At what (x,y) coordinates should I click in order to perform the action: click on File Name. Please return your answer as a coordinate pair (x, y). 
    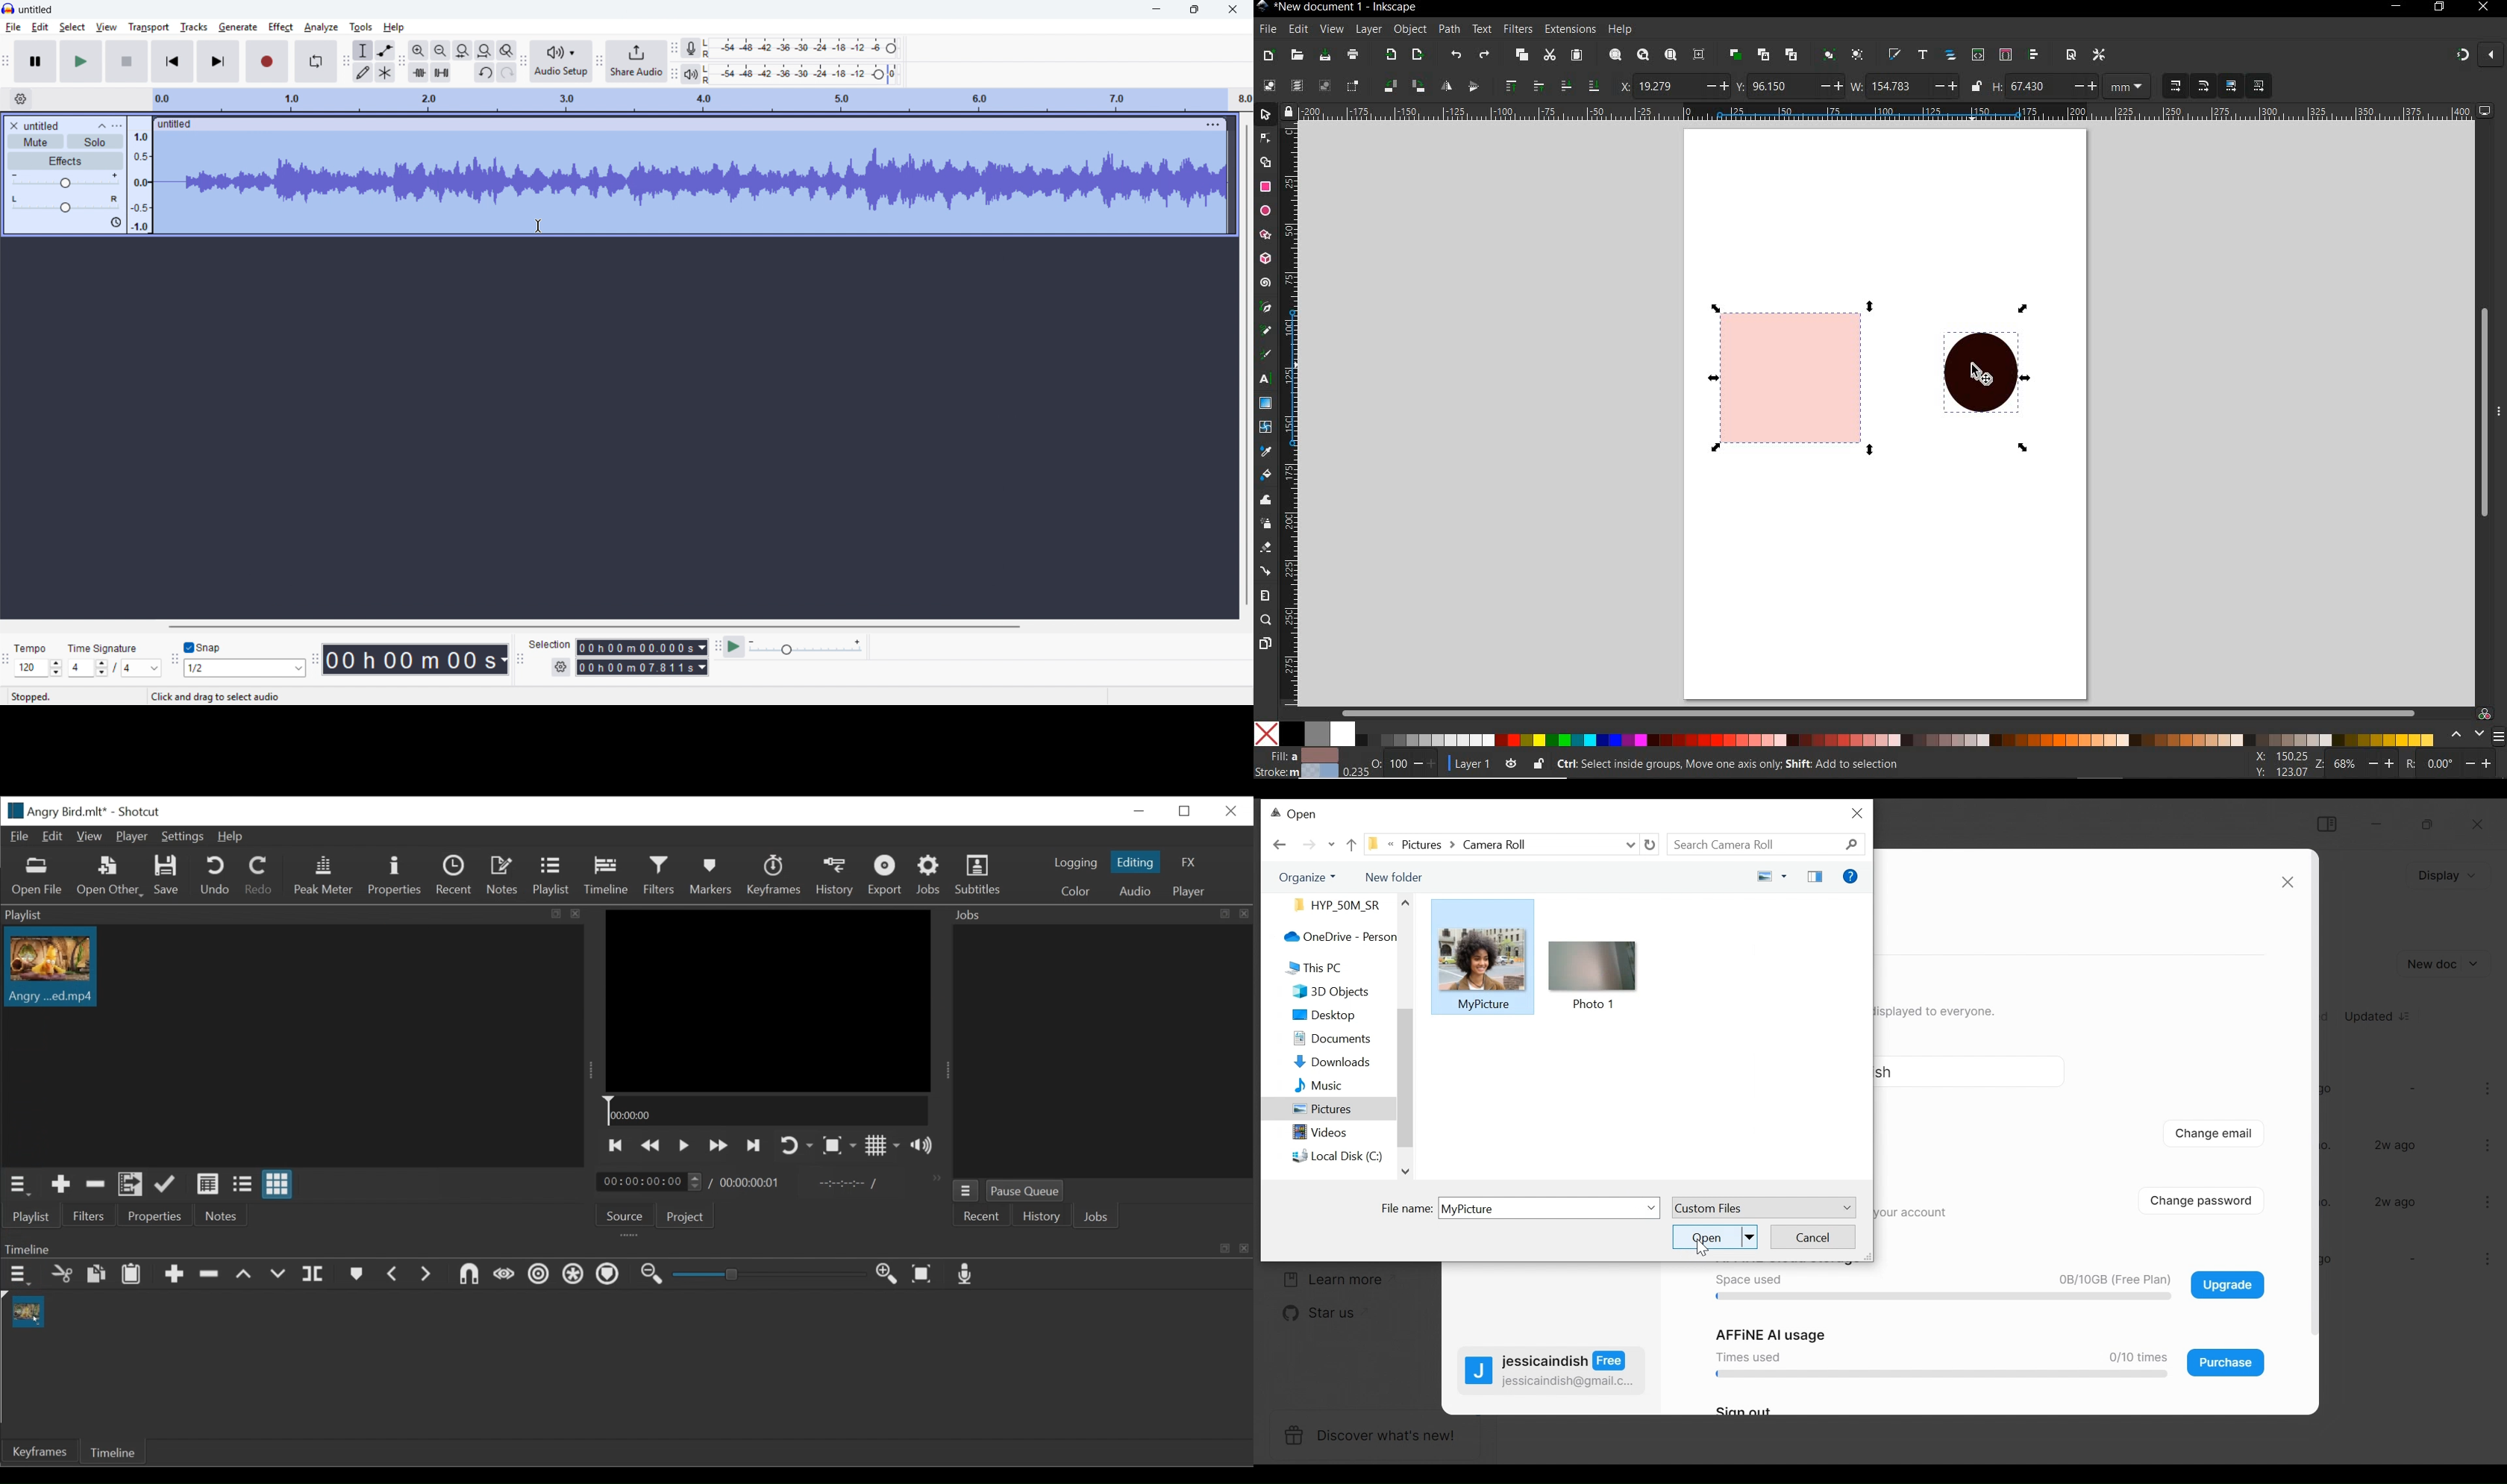
    Looking at the image, I should click on (54, 811).